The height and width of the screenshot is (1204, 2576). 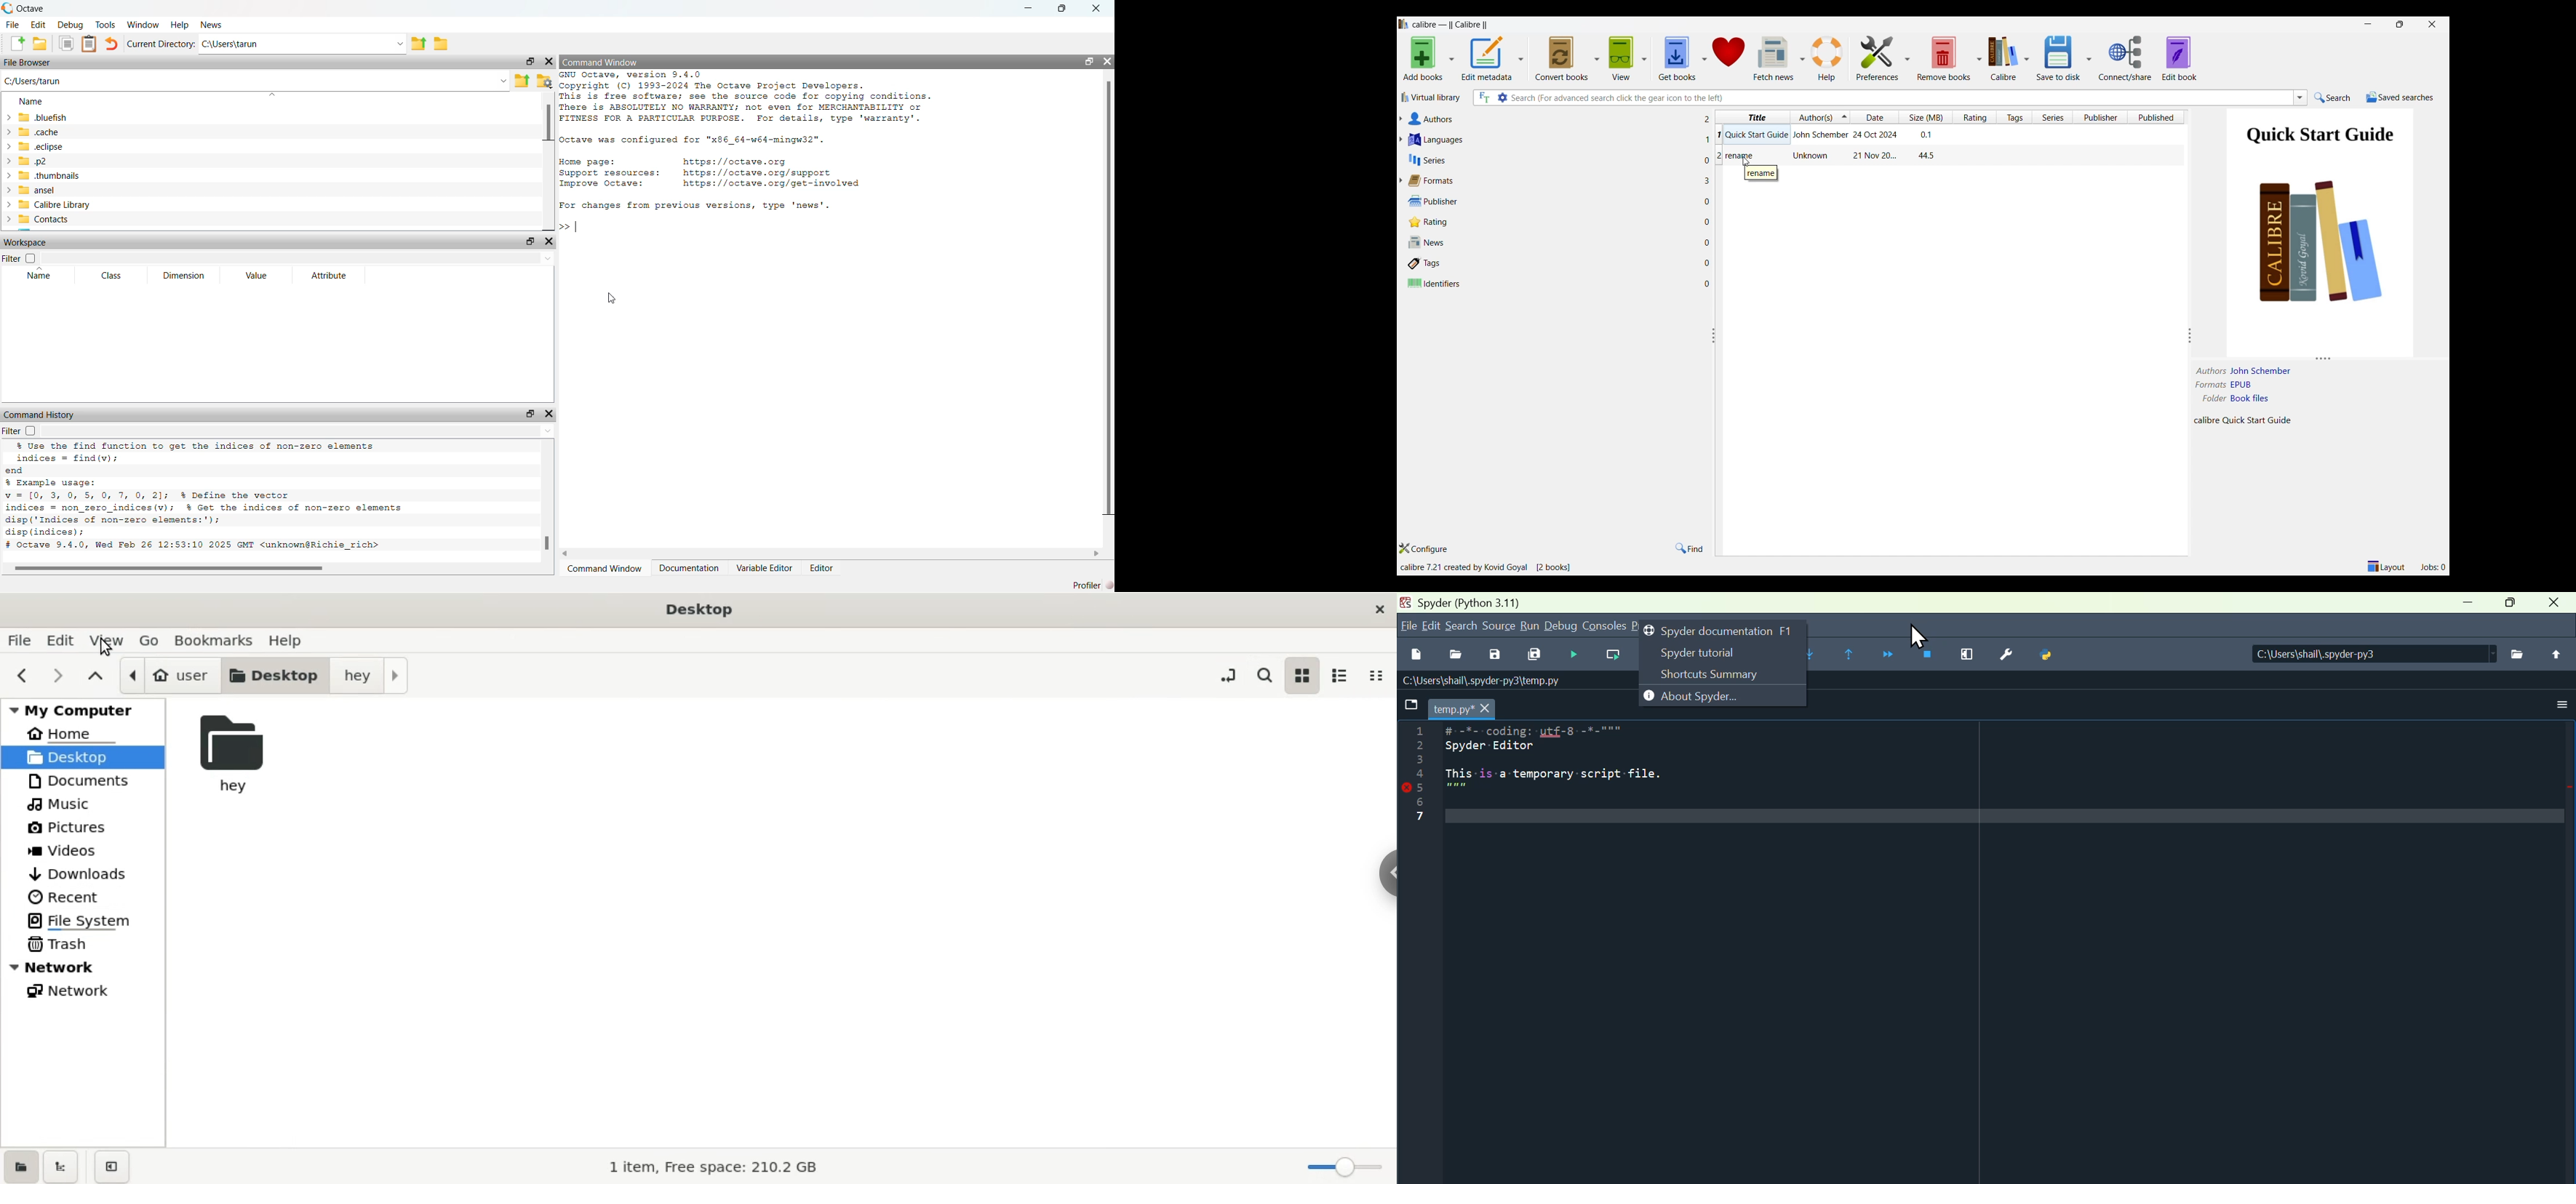 I want to click on parent directory, so click(x=2557, y=655).